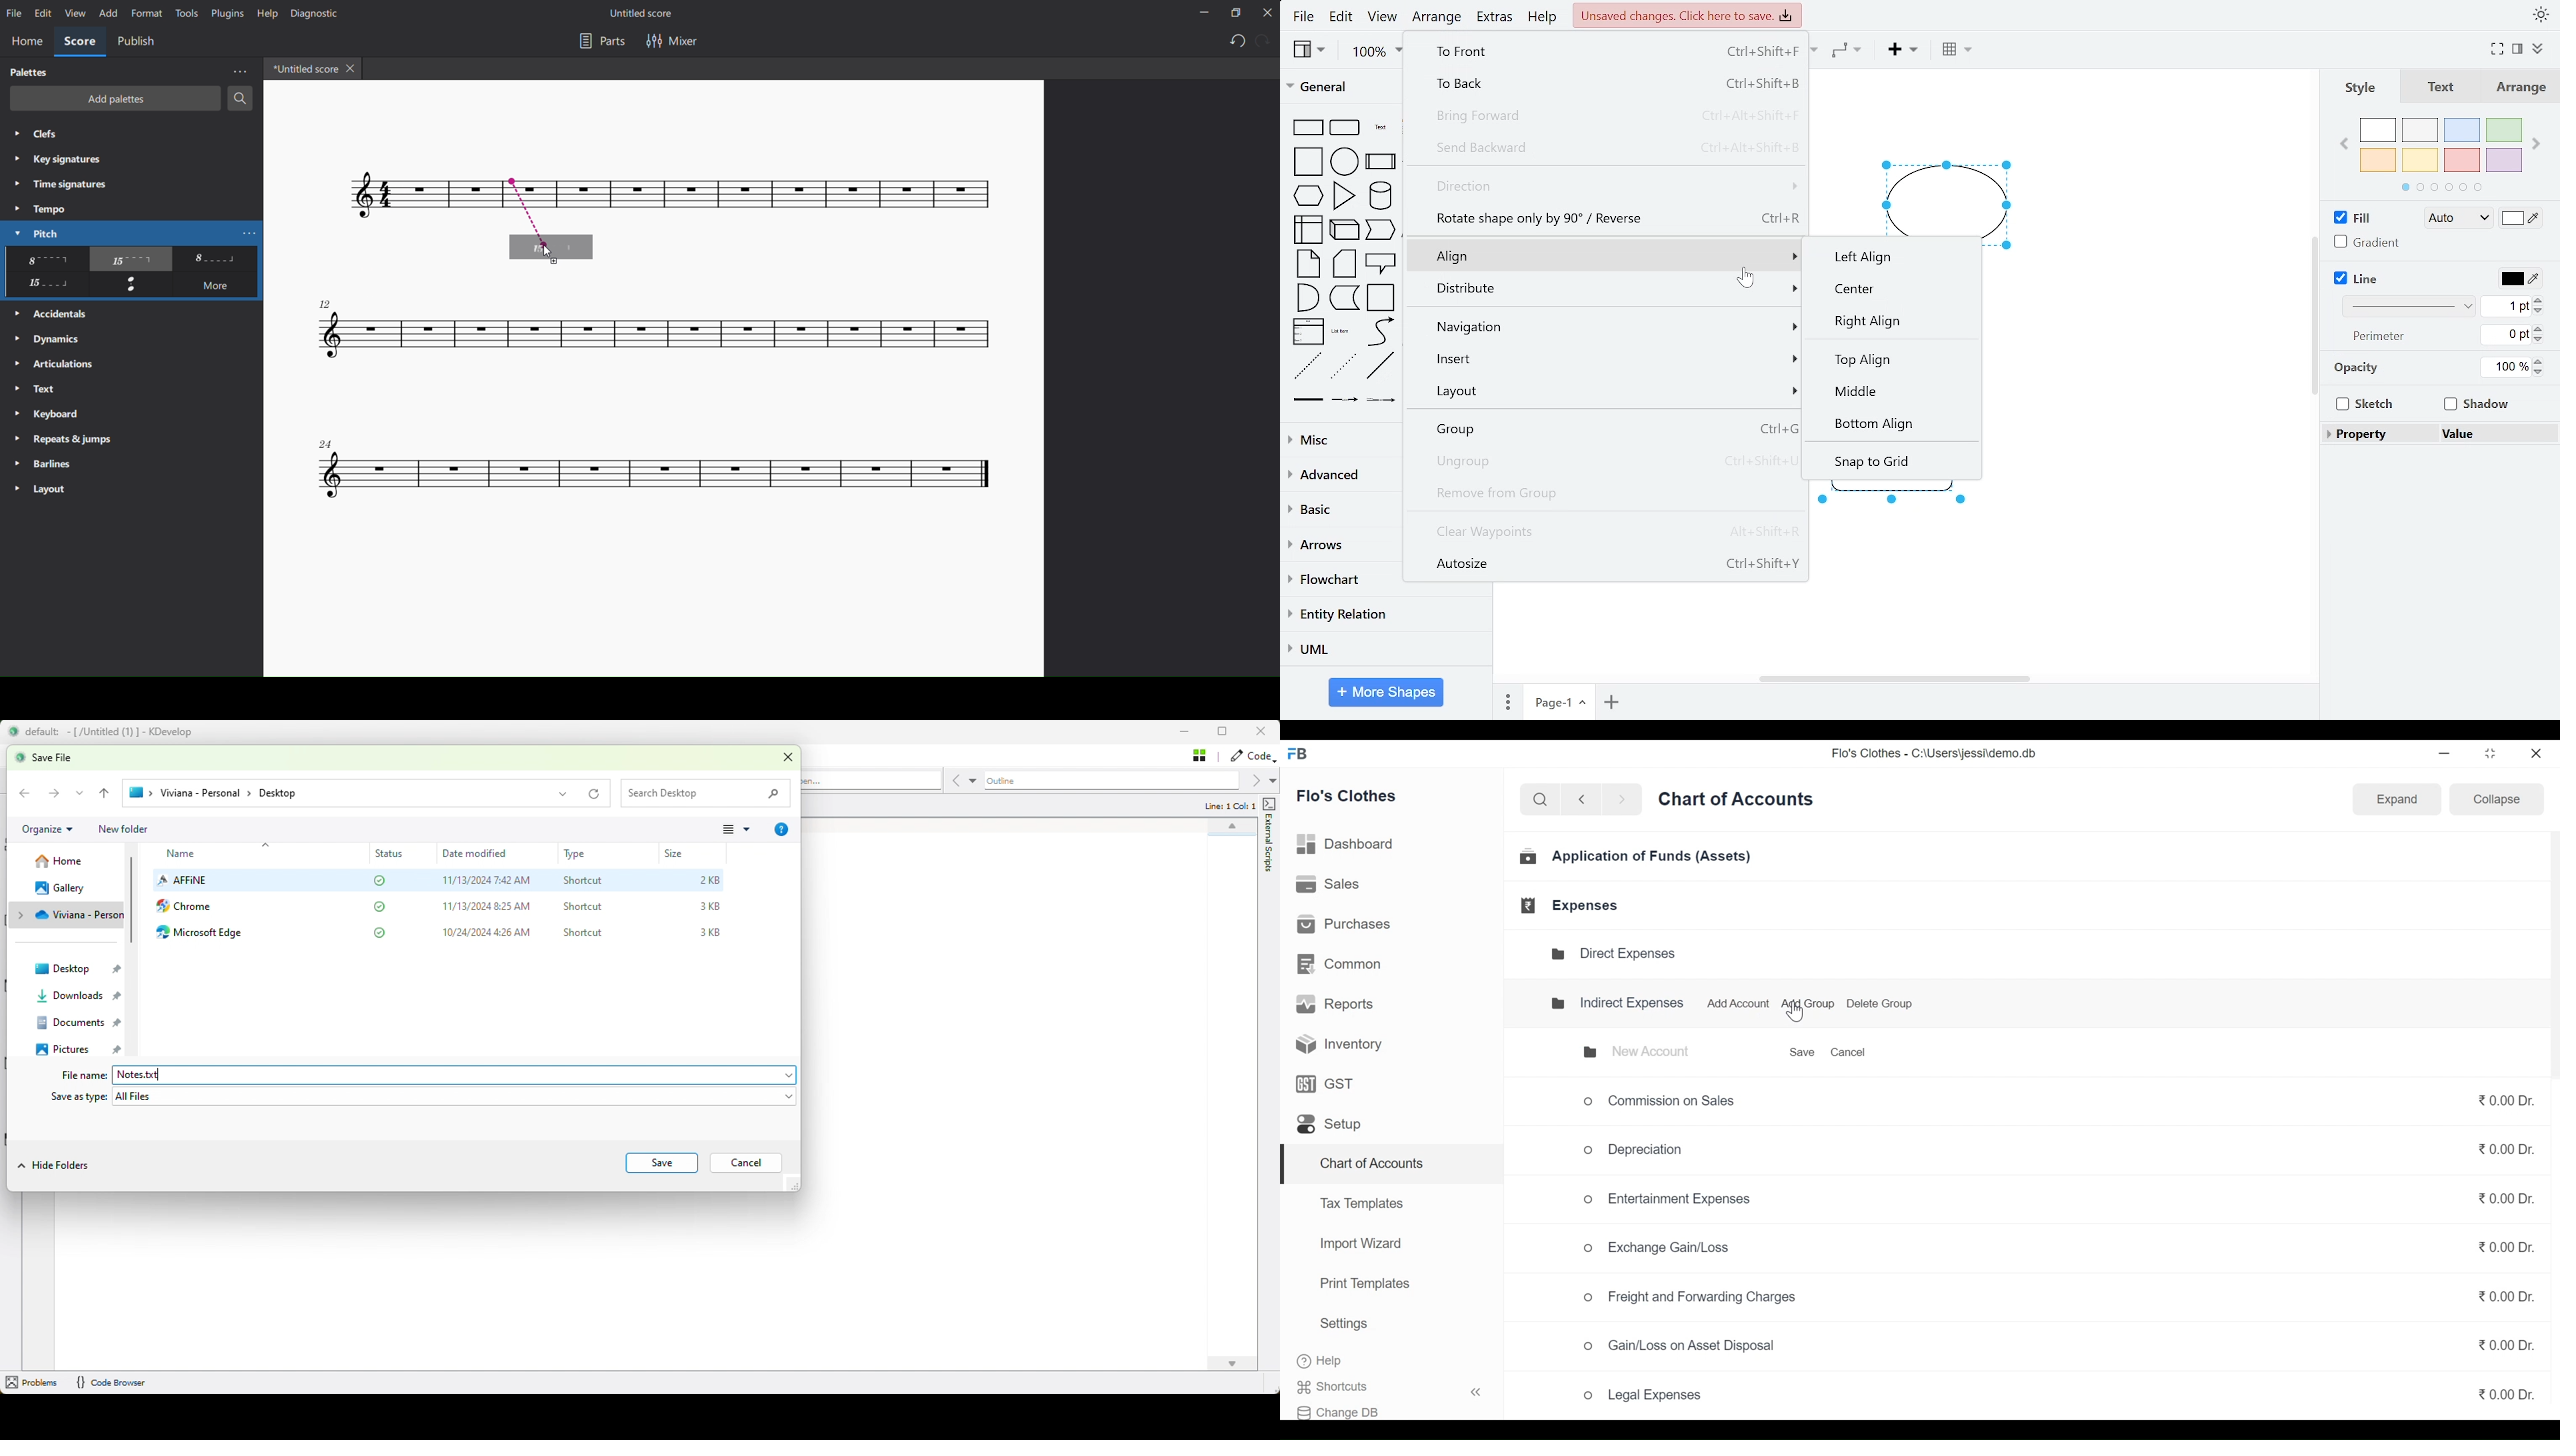 The height and width of the screenshot is (1456, 2576). Describe the element at coordinates (67, 438) in the screenshot. I see `reports and jump` at that location.